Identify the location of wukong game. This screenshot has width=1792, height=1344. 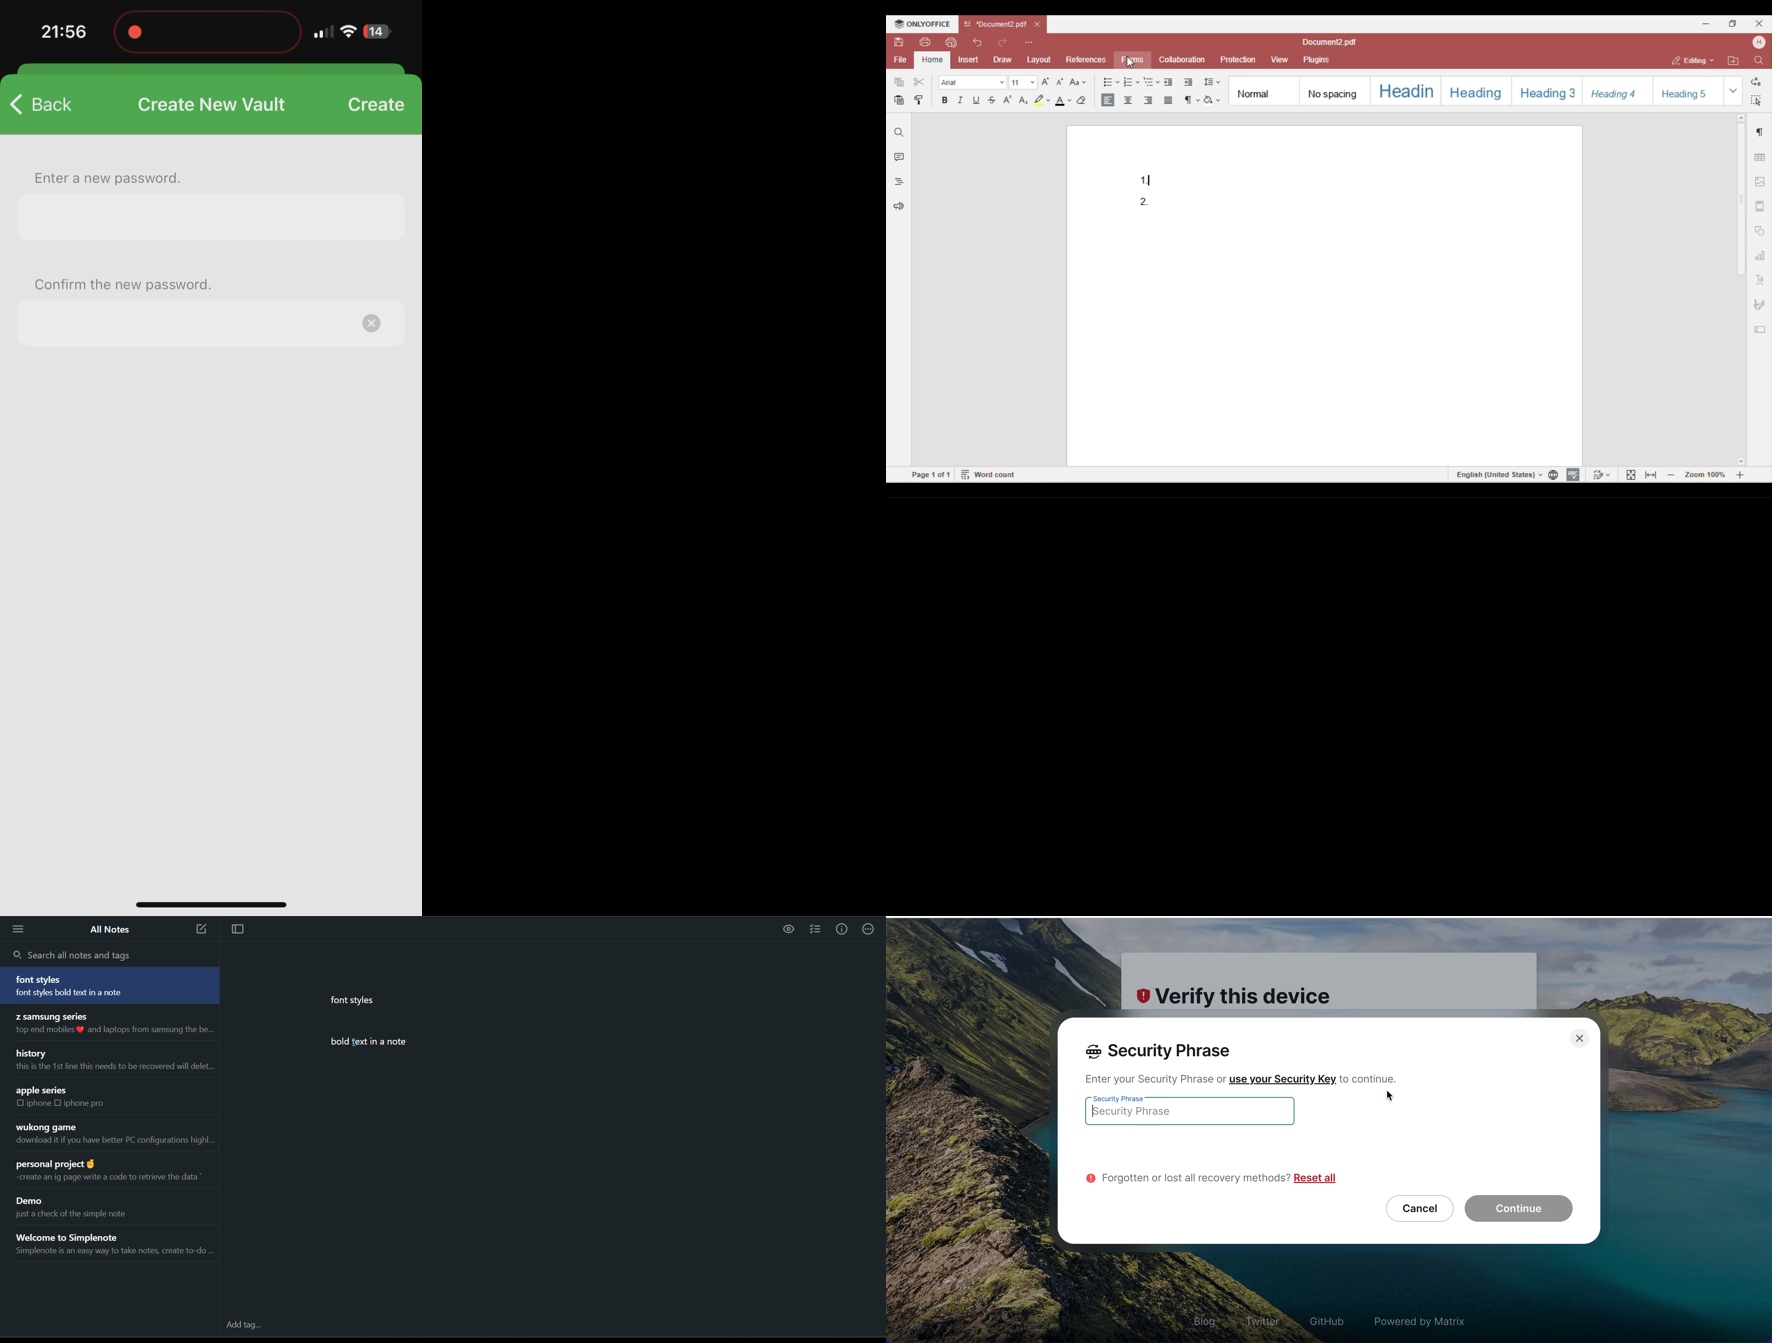
(45, 1128).